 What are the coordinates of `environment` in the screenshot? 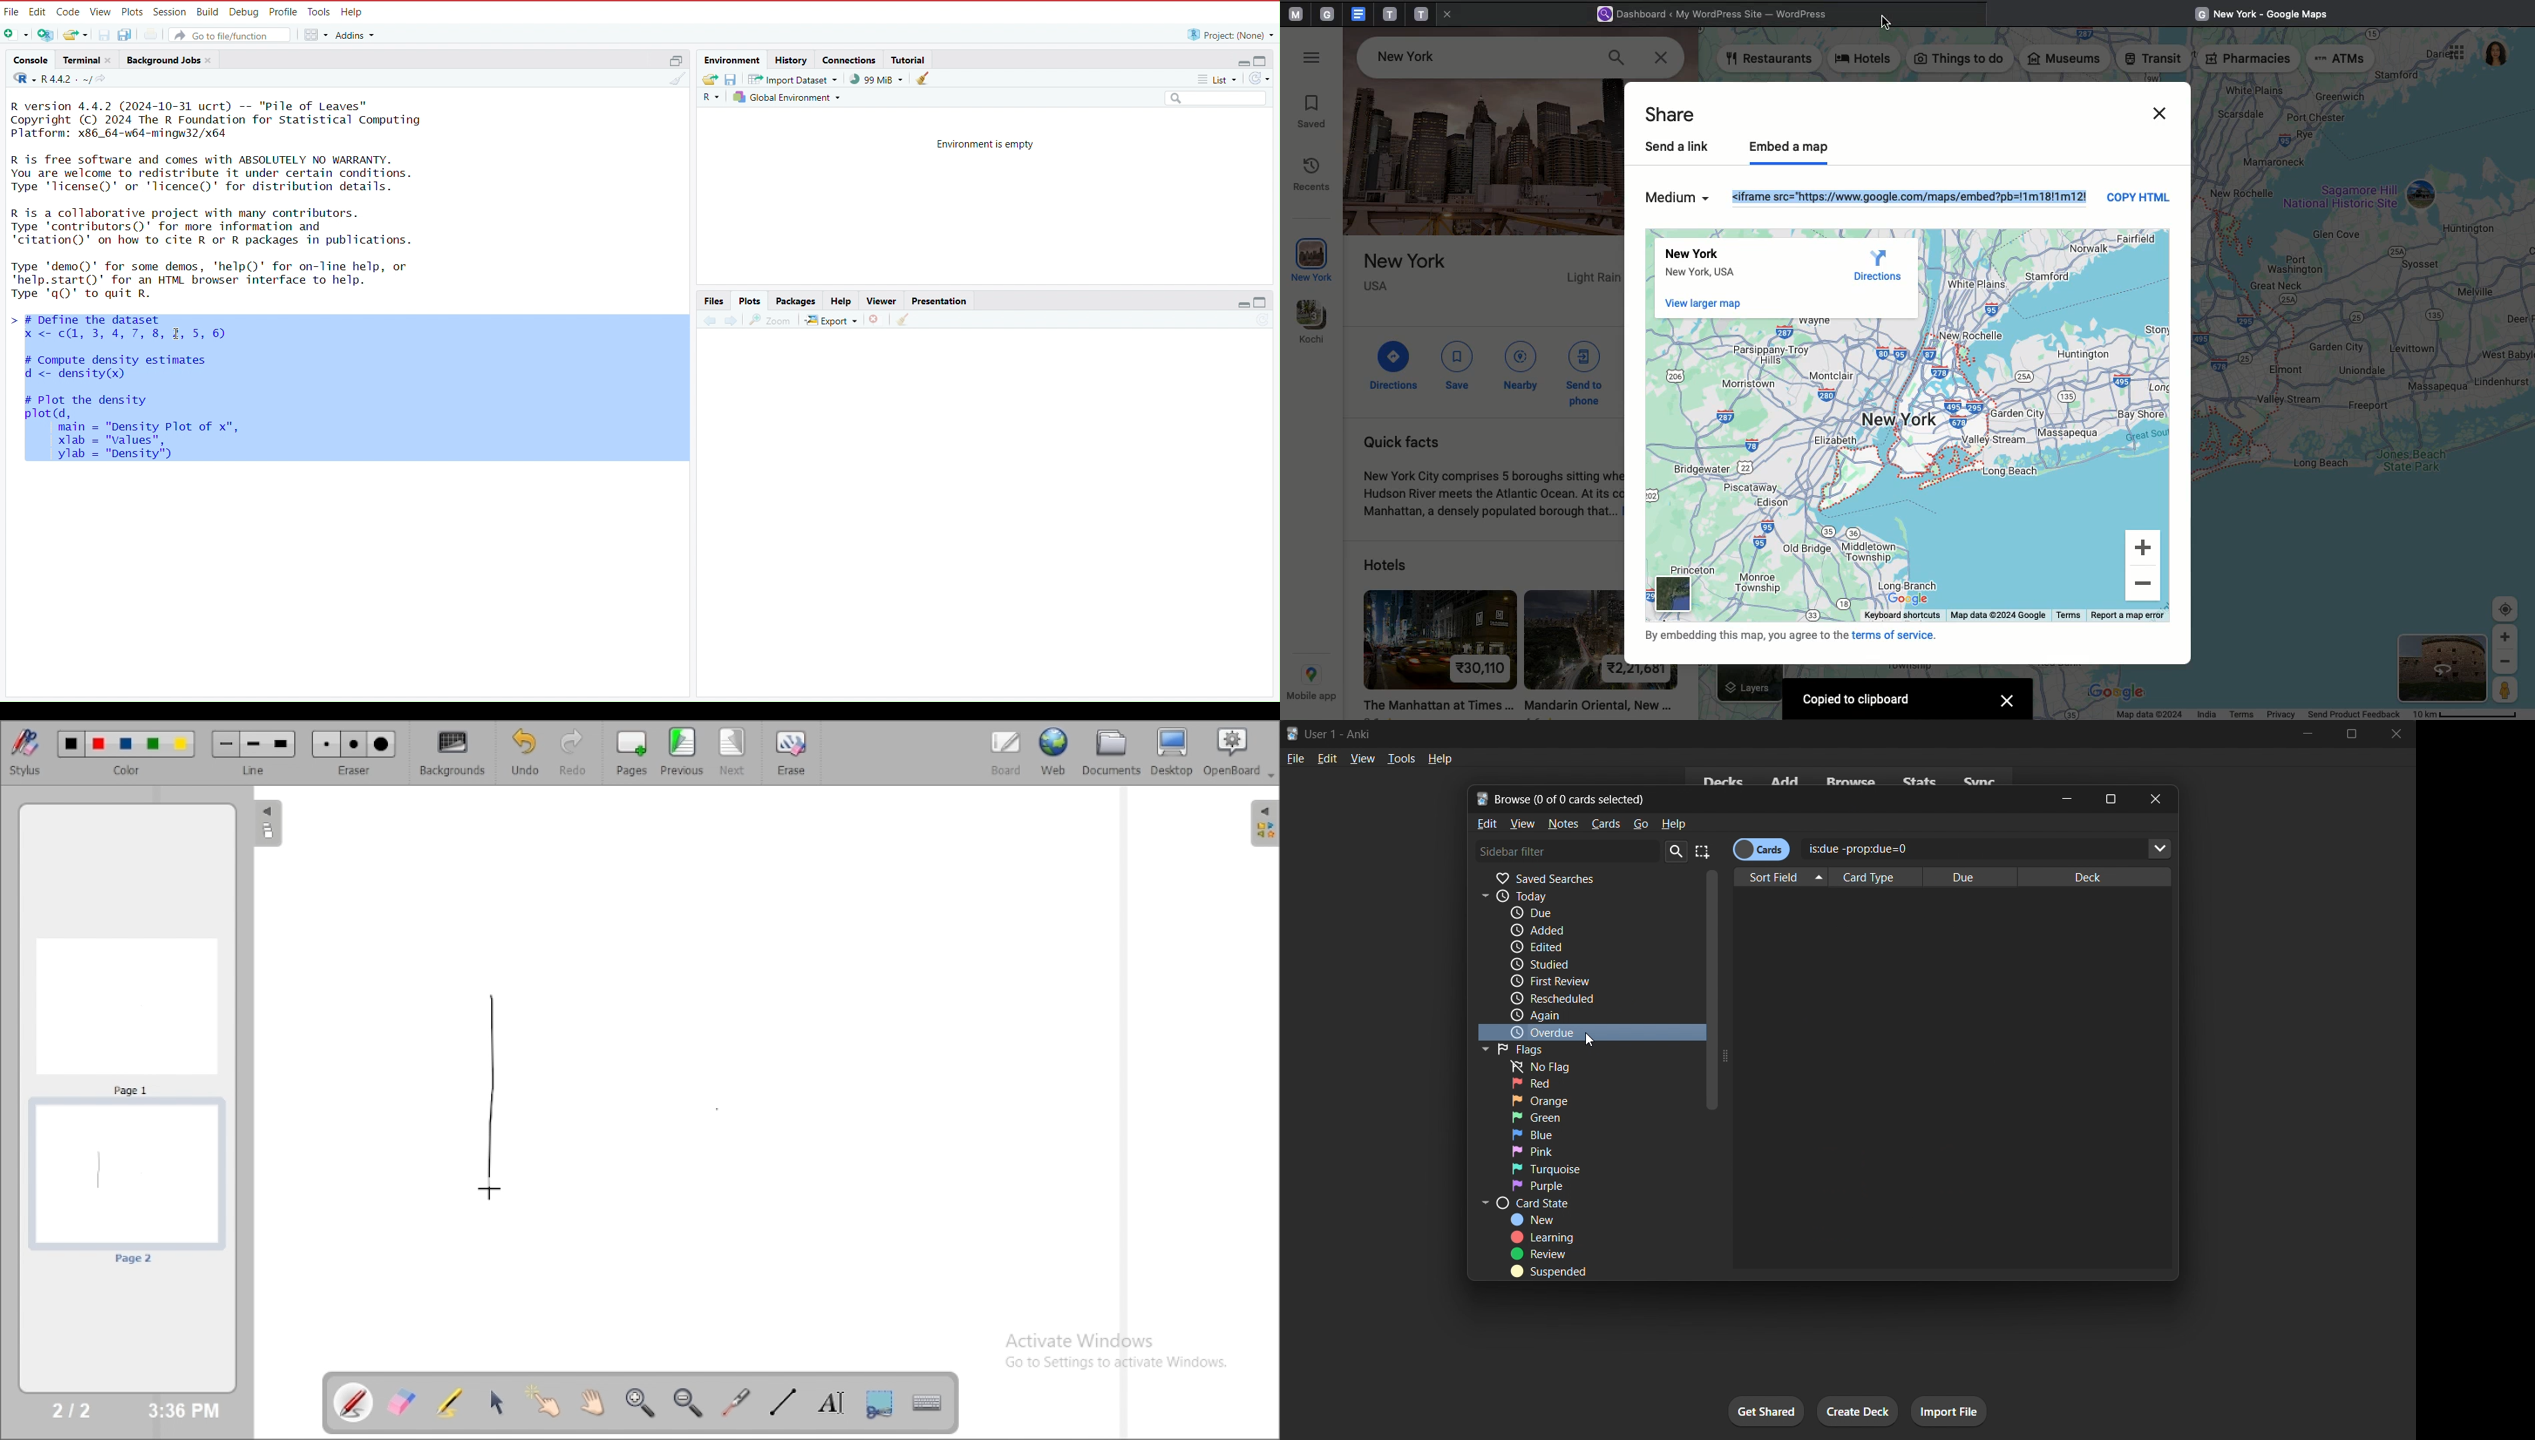 It's located at (730, 59).